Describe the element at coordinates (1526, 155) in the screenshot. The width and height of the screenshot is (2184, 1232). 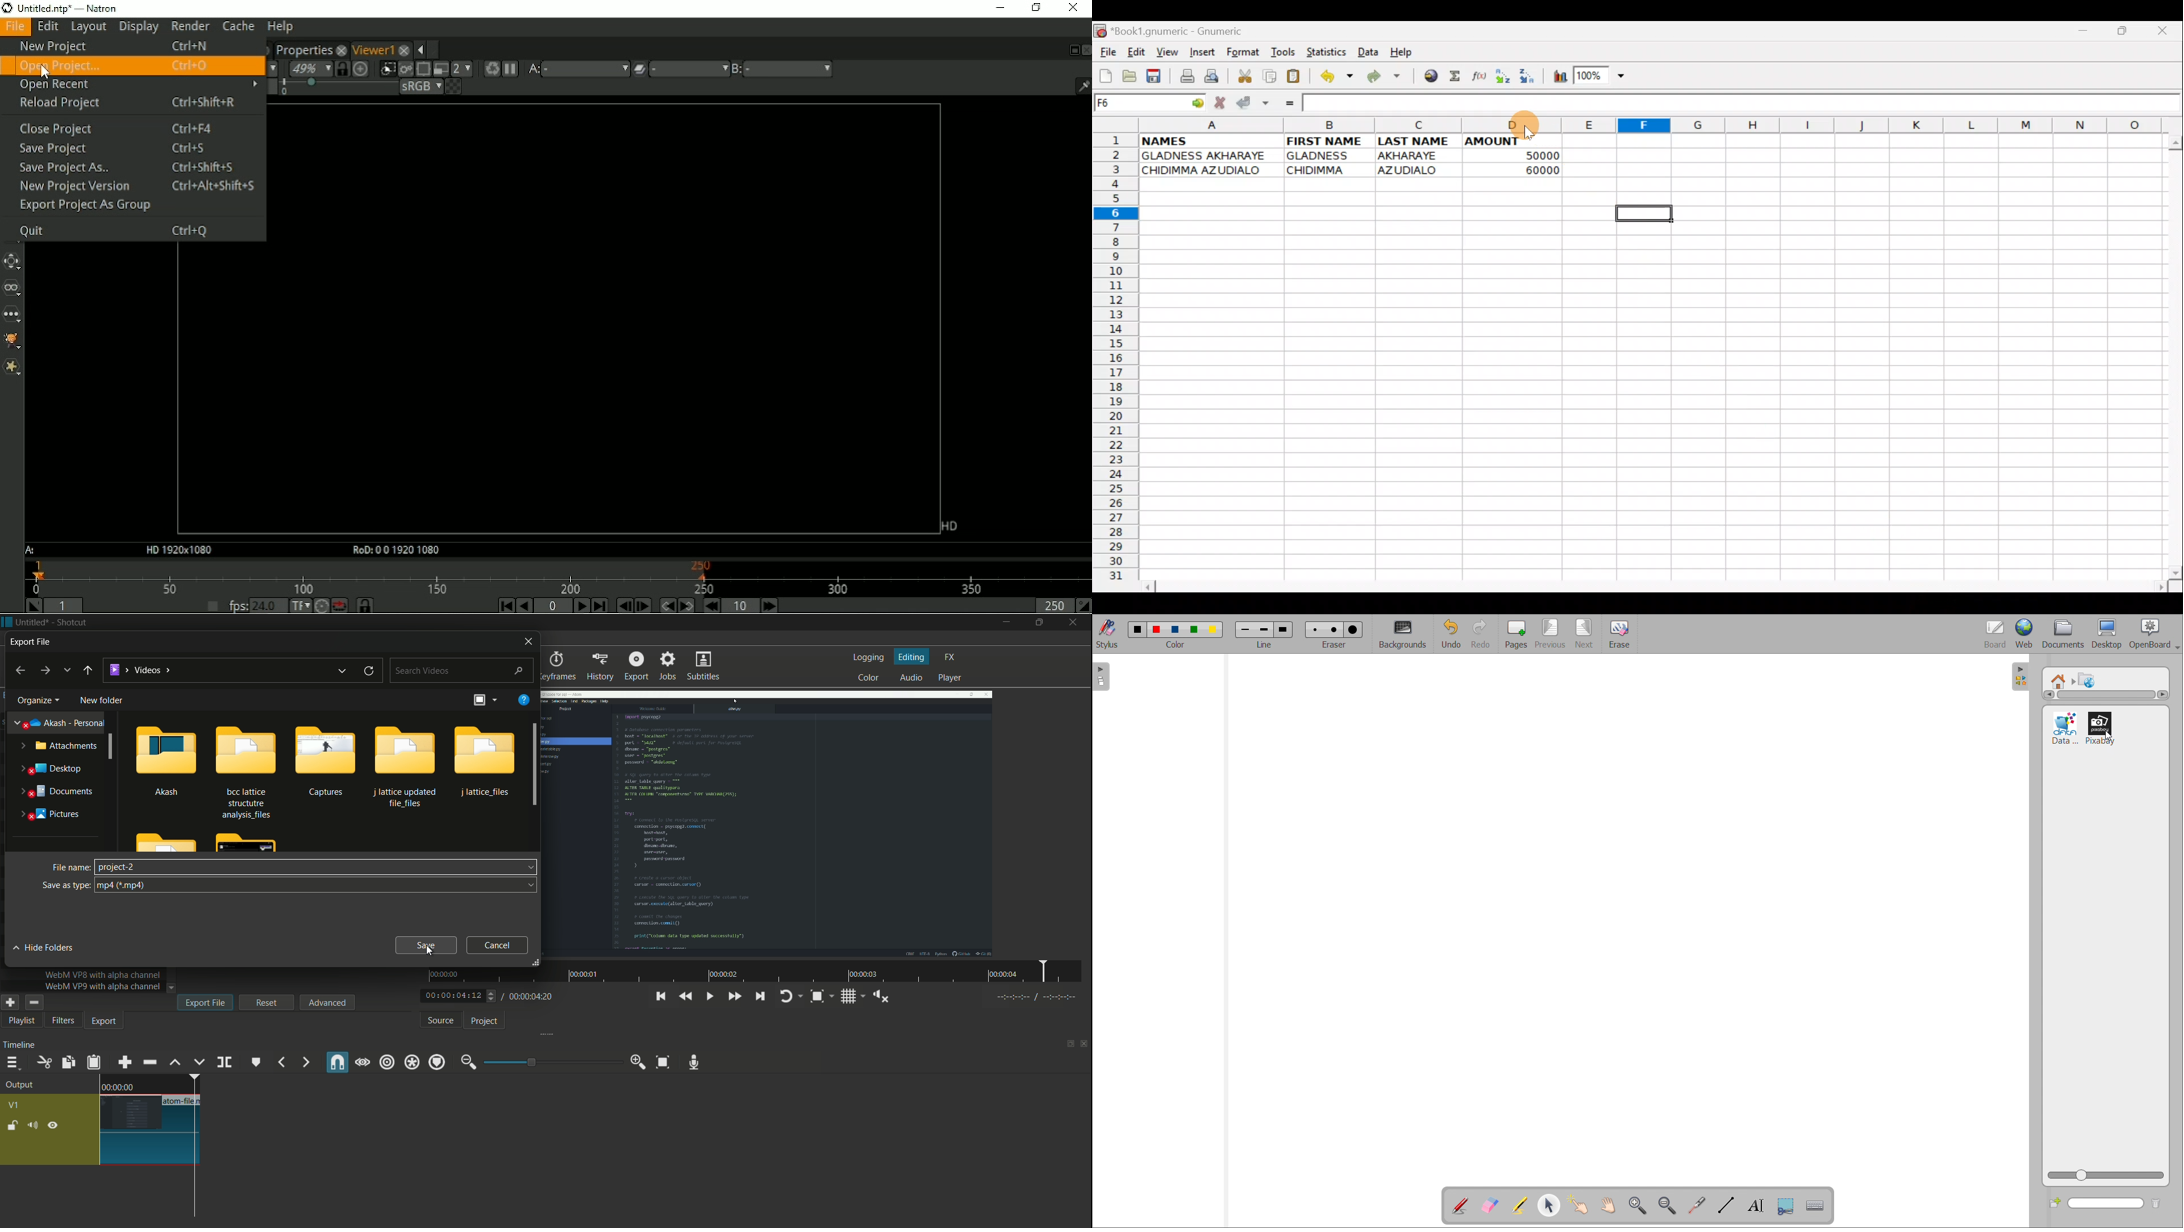
I see `50000` at that location.